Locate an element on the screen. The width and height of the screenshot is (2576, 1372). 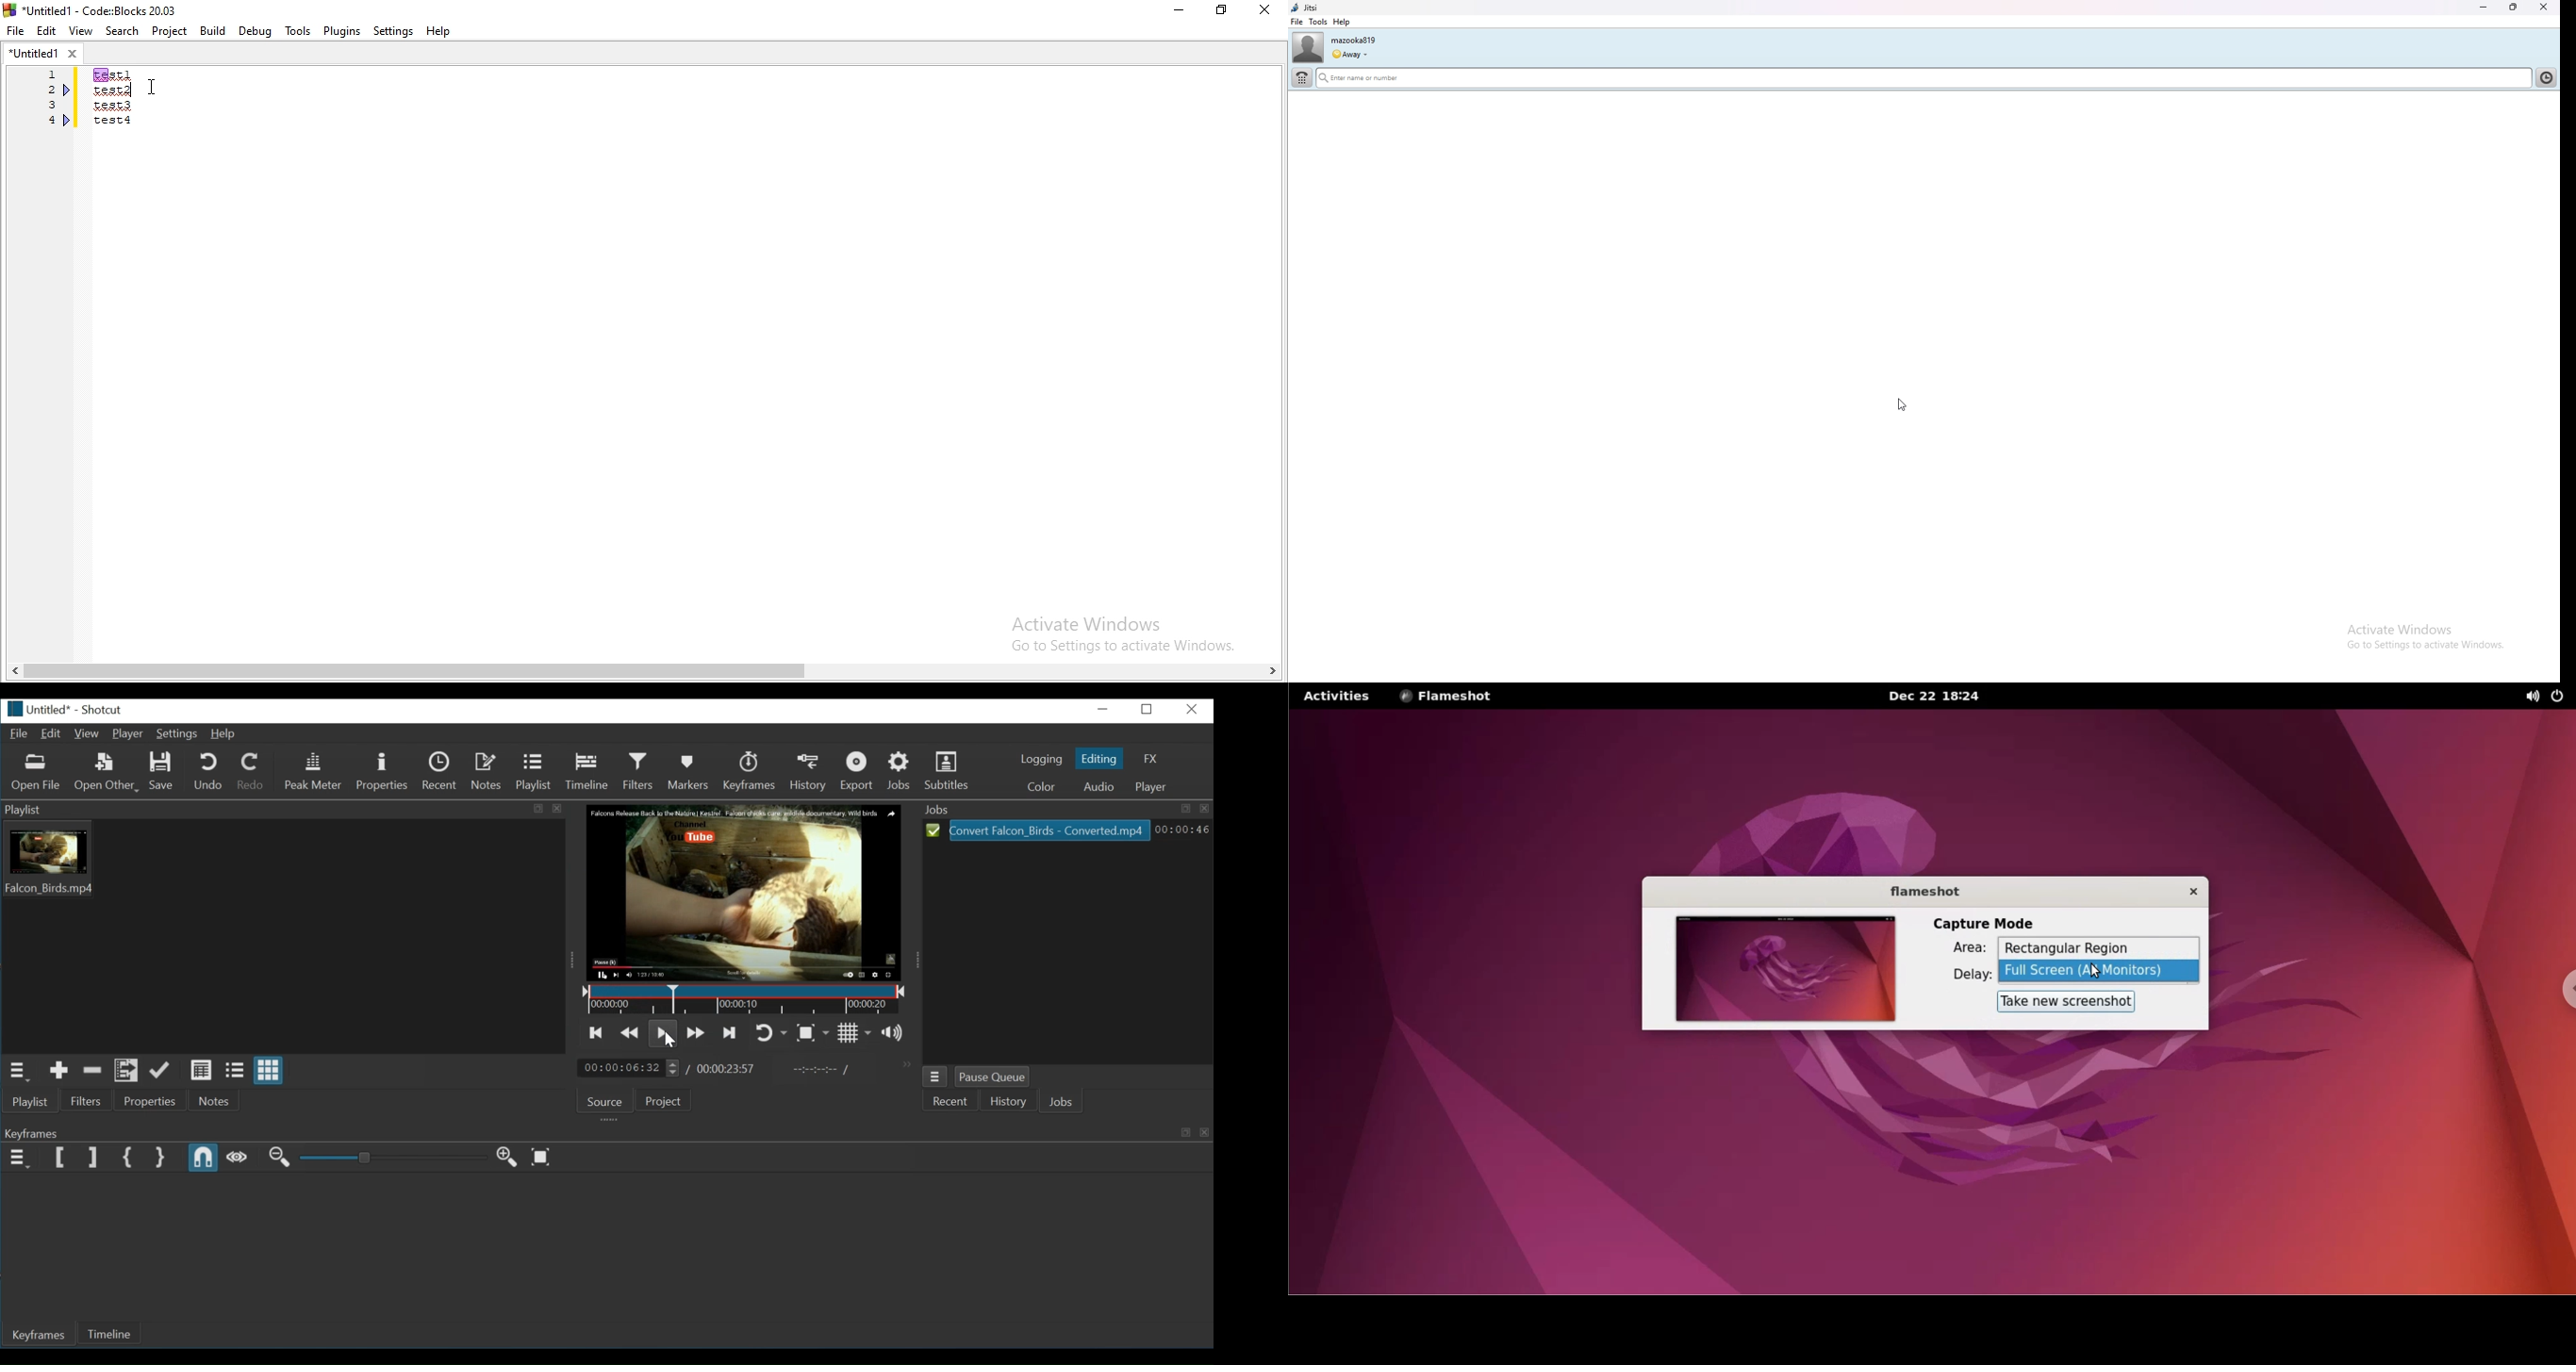
Timeline is located at coordinates (111, 1333).